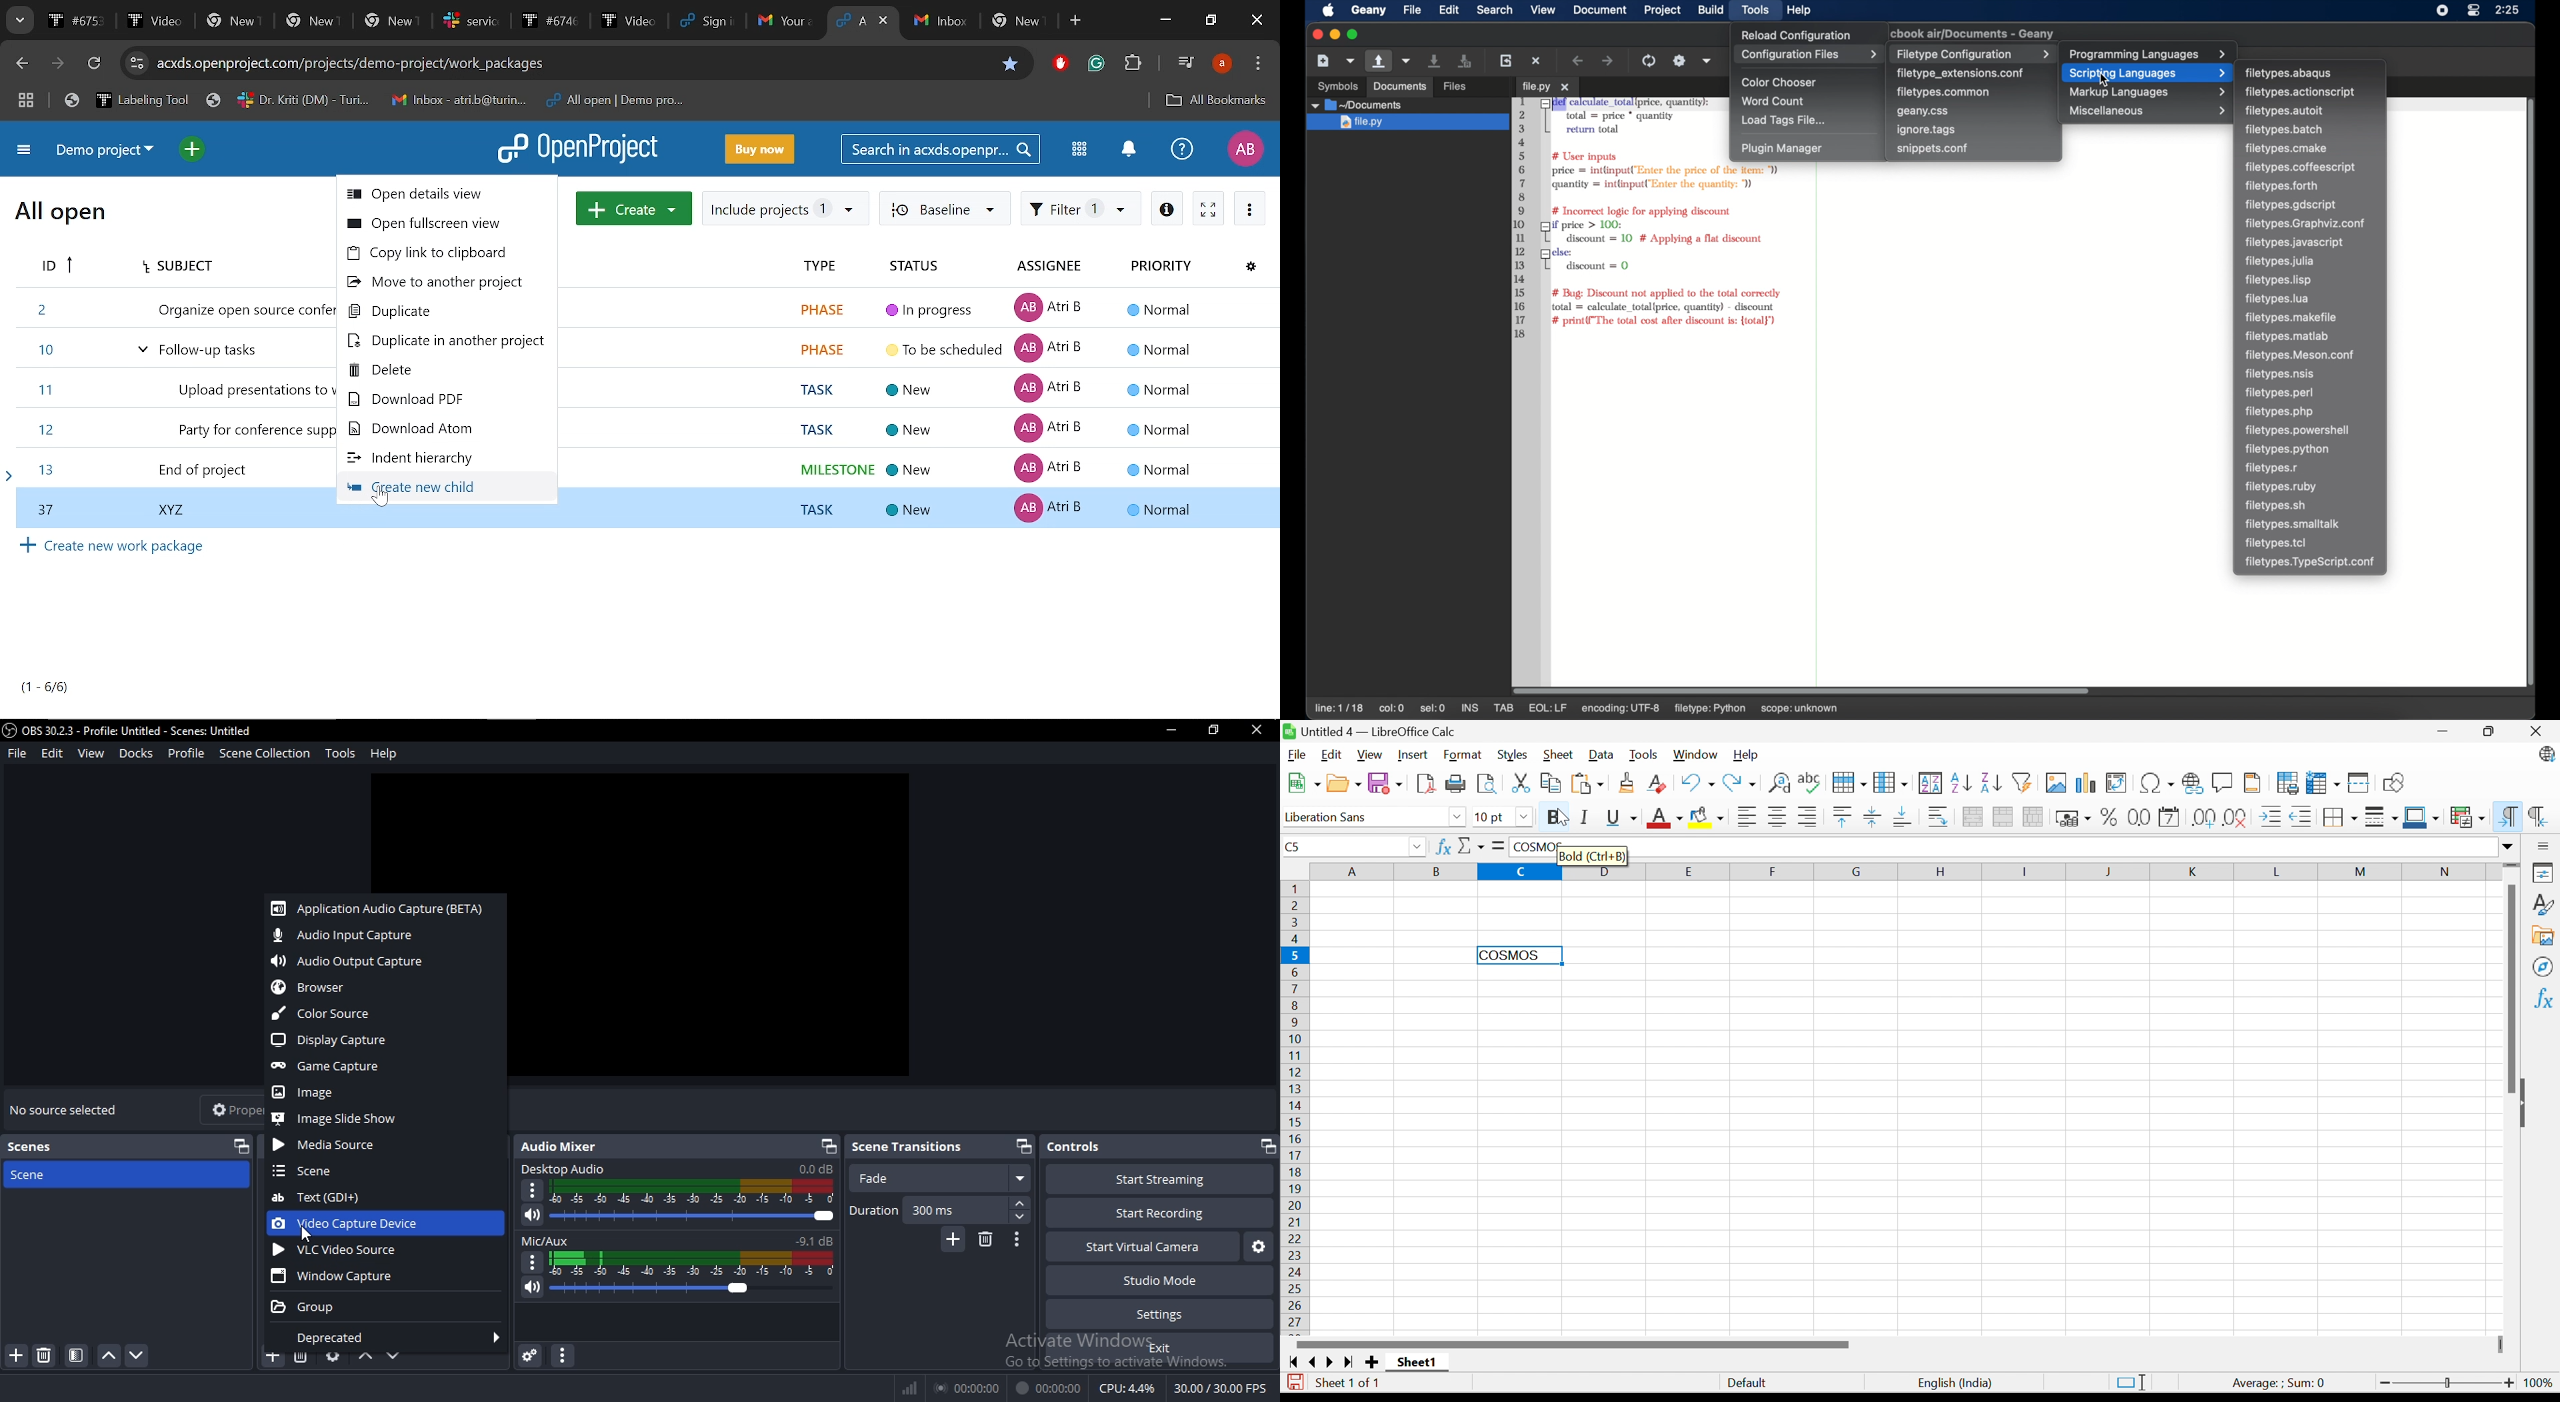 Image resolution: width=2576 pixels, height=1428 pixels. Describe the element at coordinates (2509, 989) in the screenshot. I see `Scroll Bar` at that location.